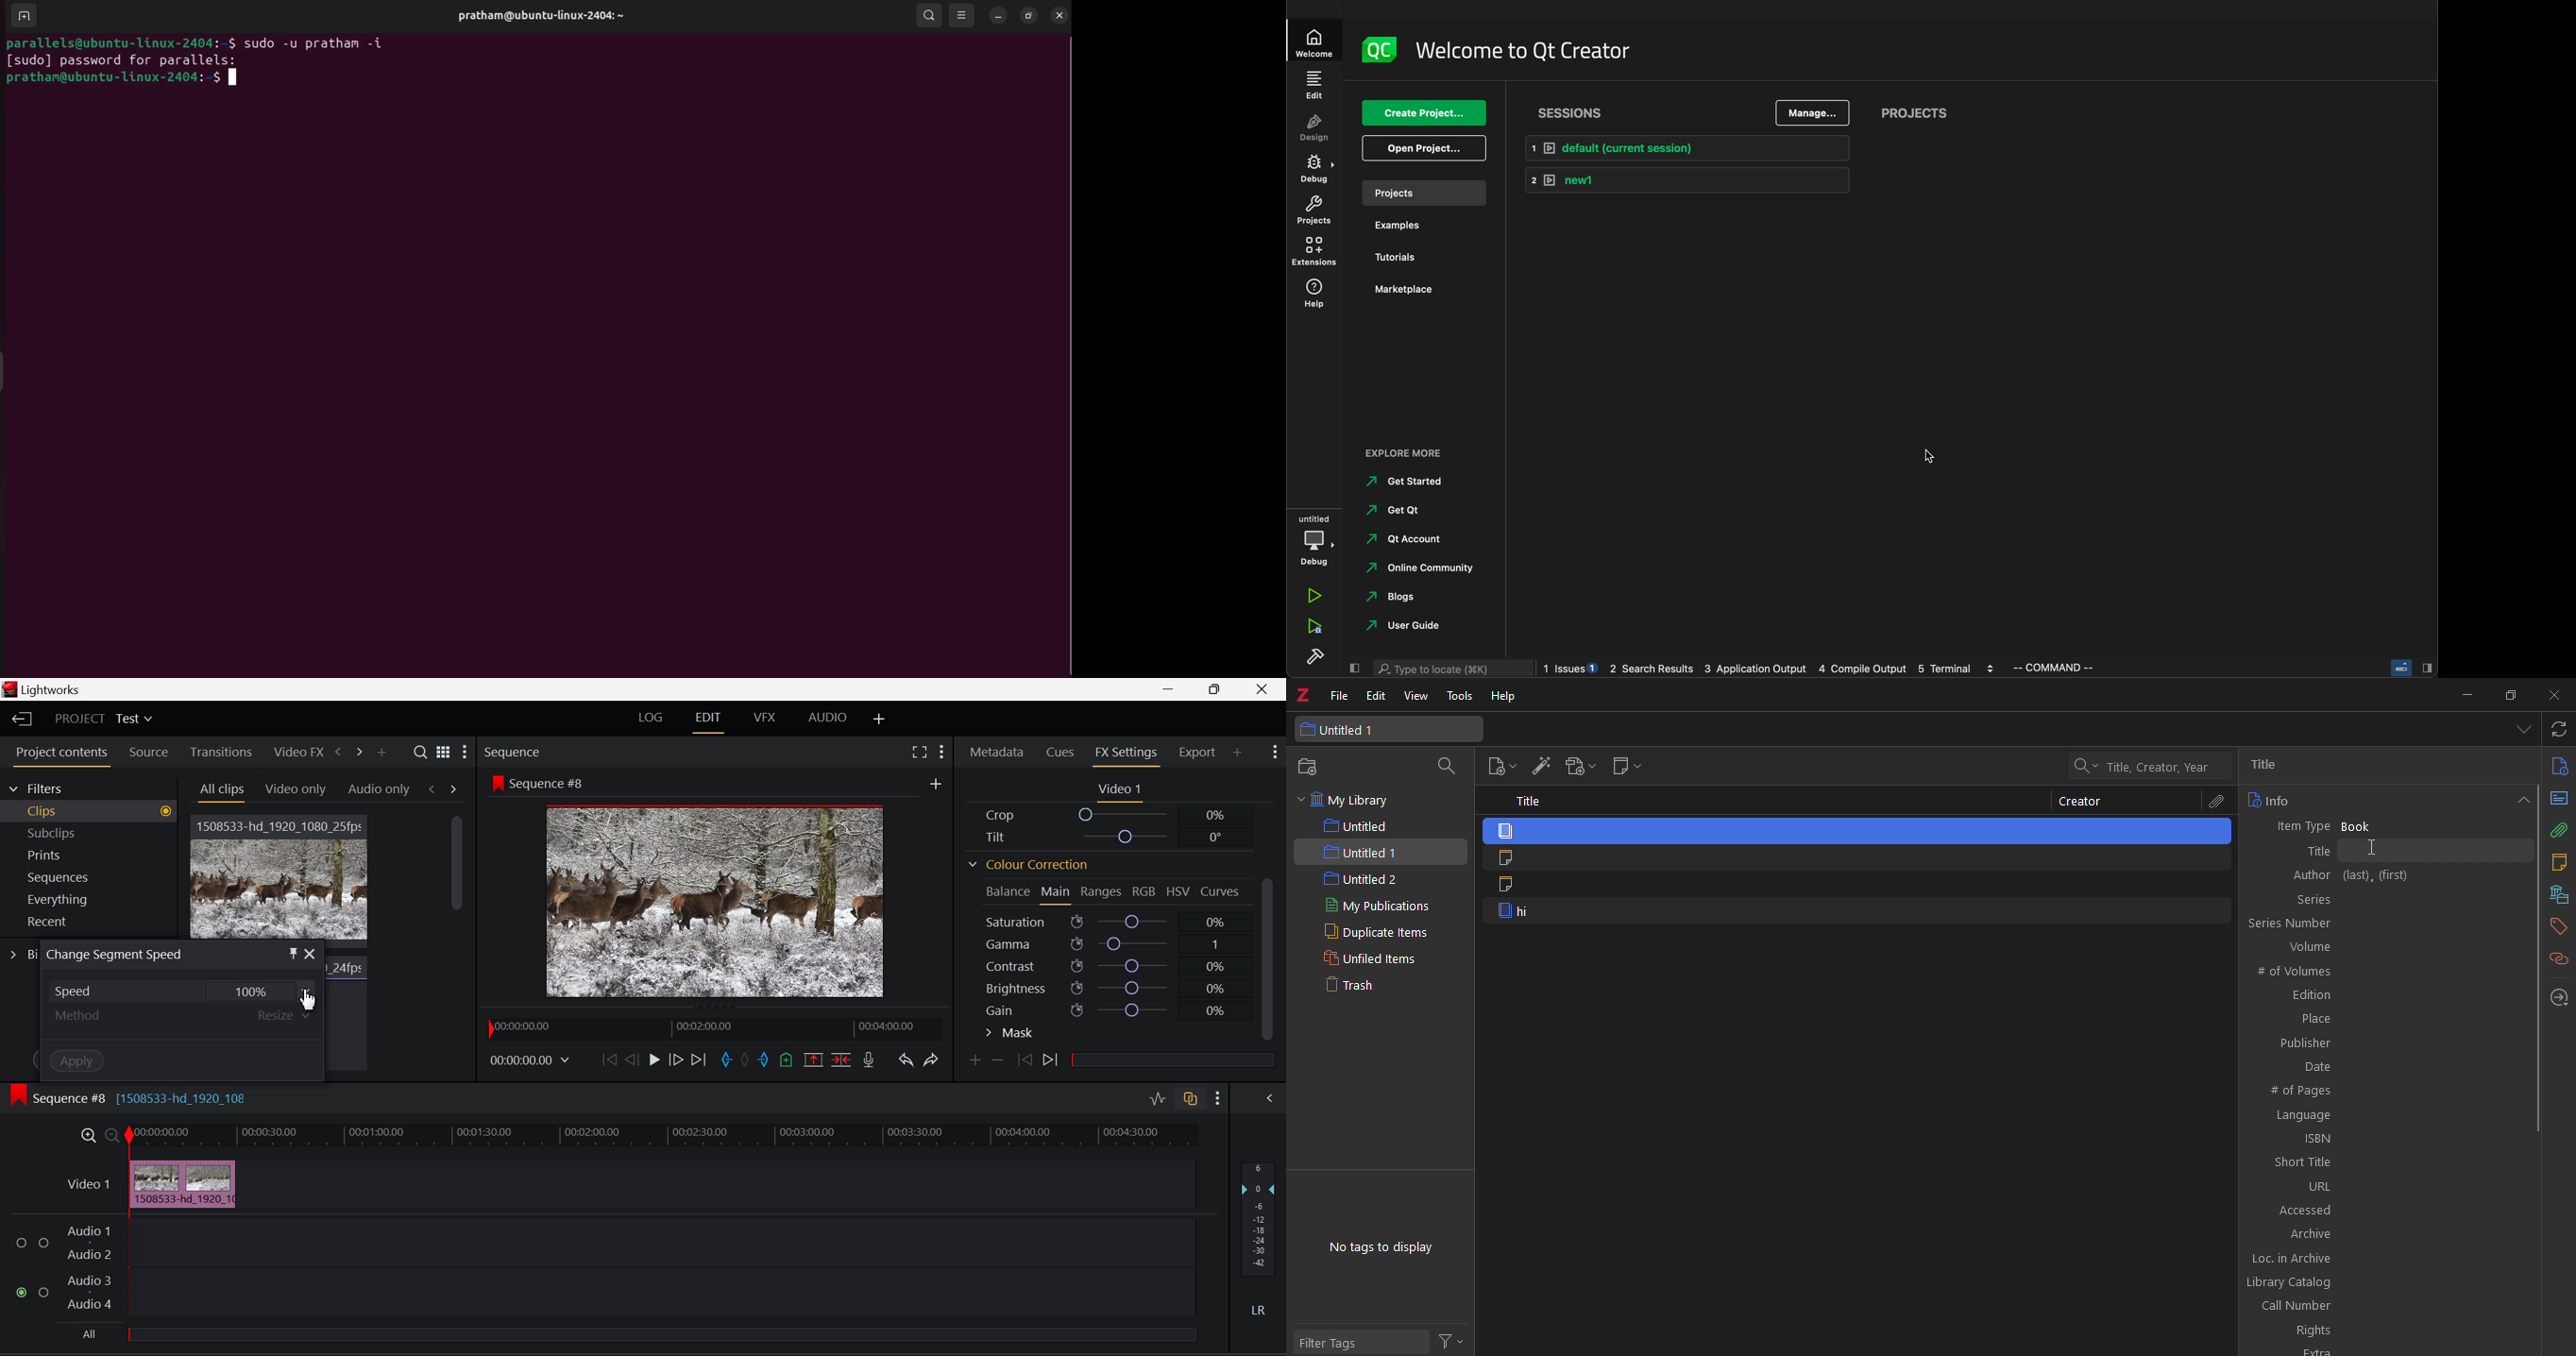 The image size is (2576, 1372). What do you see at coordinates (1856, 912) in the screenshot?
I see `item` at bounding box center [1856, 912].